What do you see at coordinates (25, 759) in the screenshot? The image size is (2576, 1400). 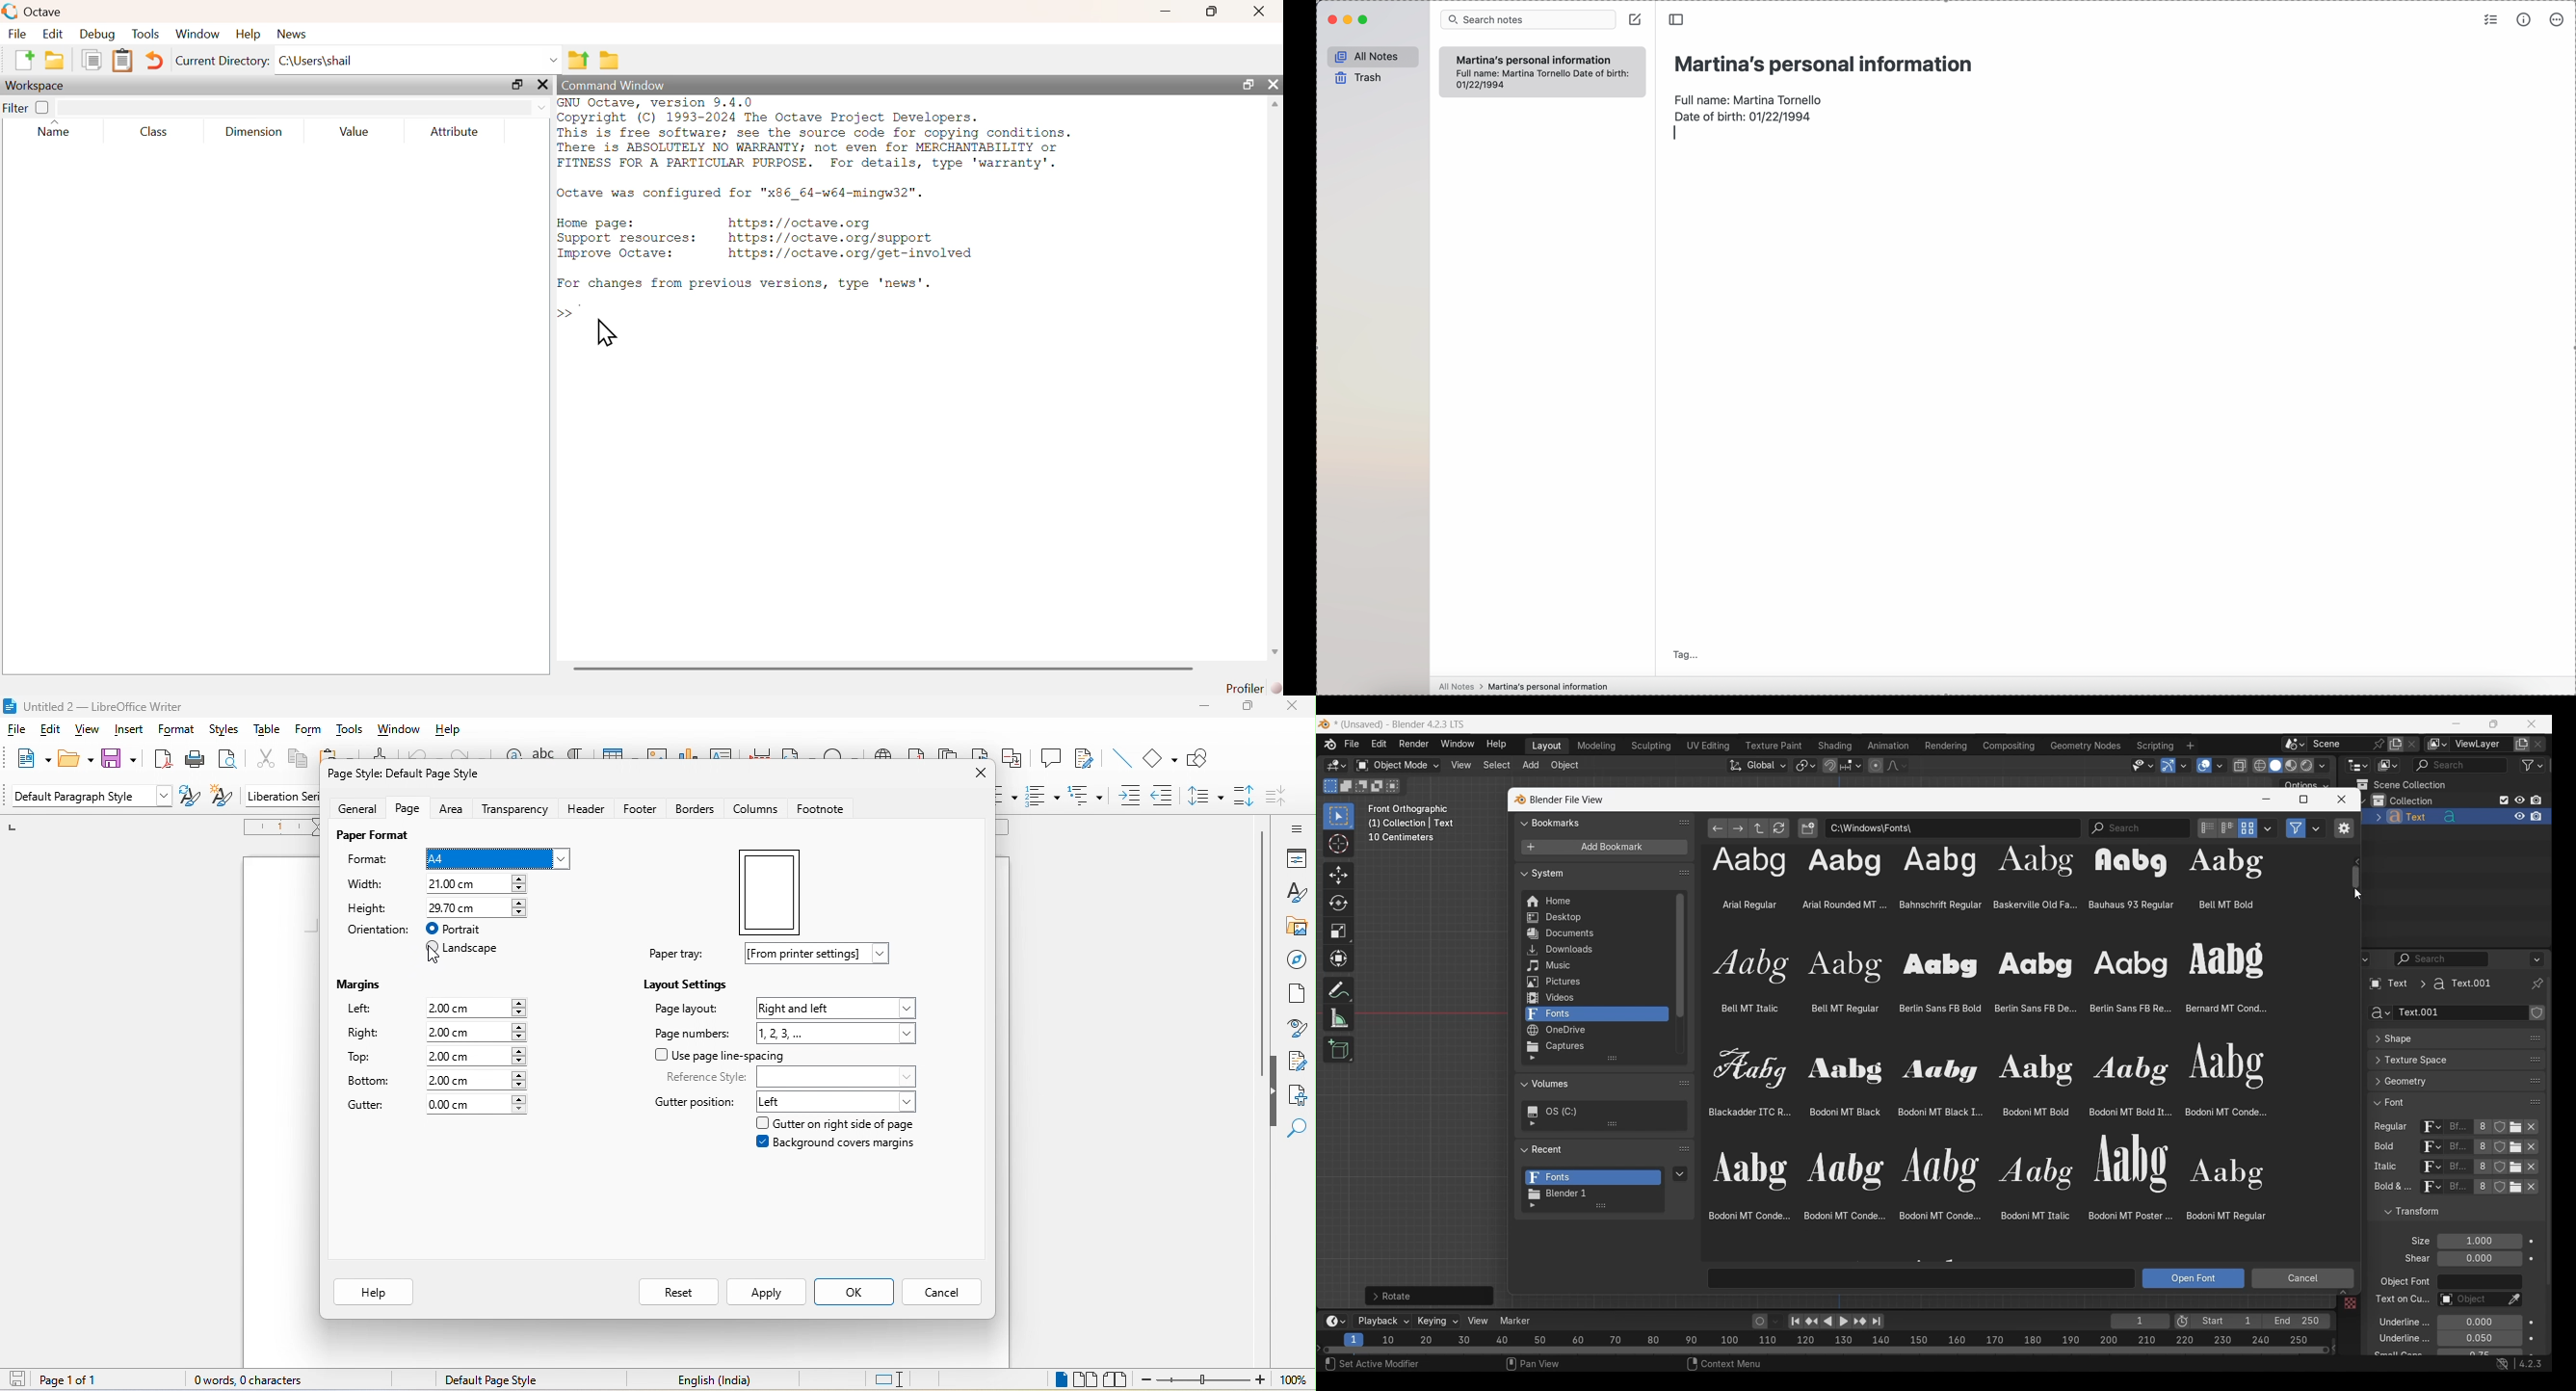 I see `new` at bounding box center [25, 759].